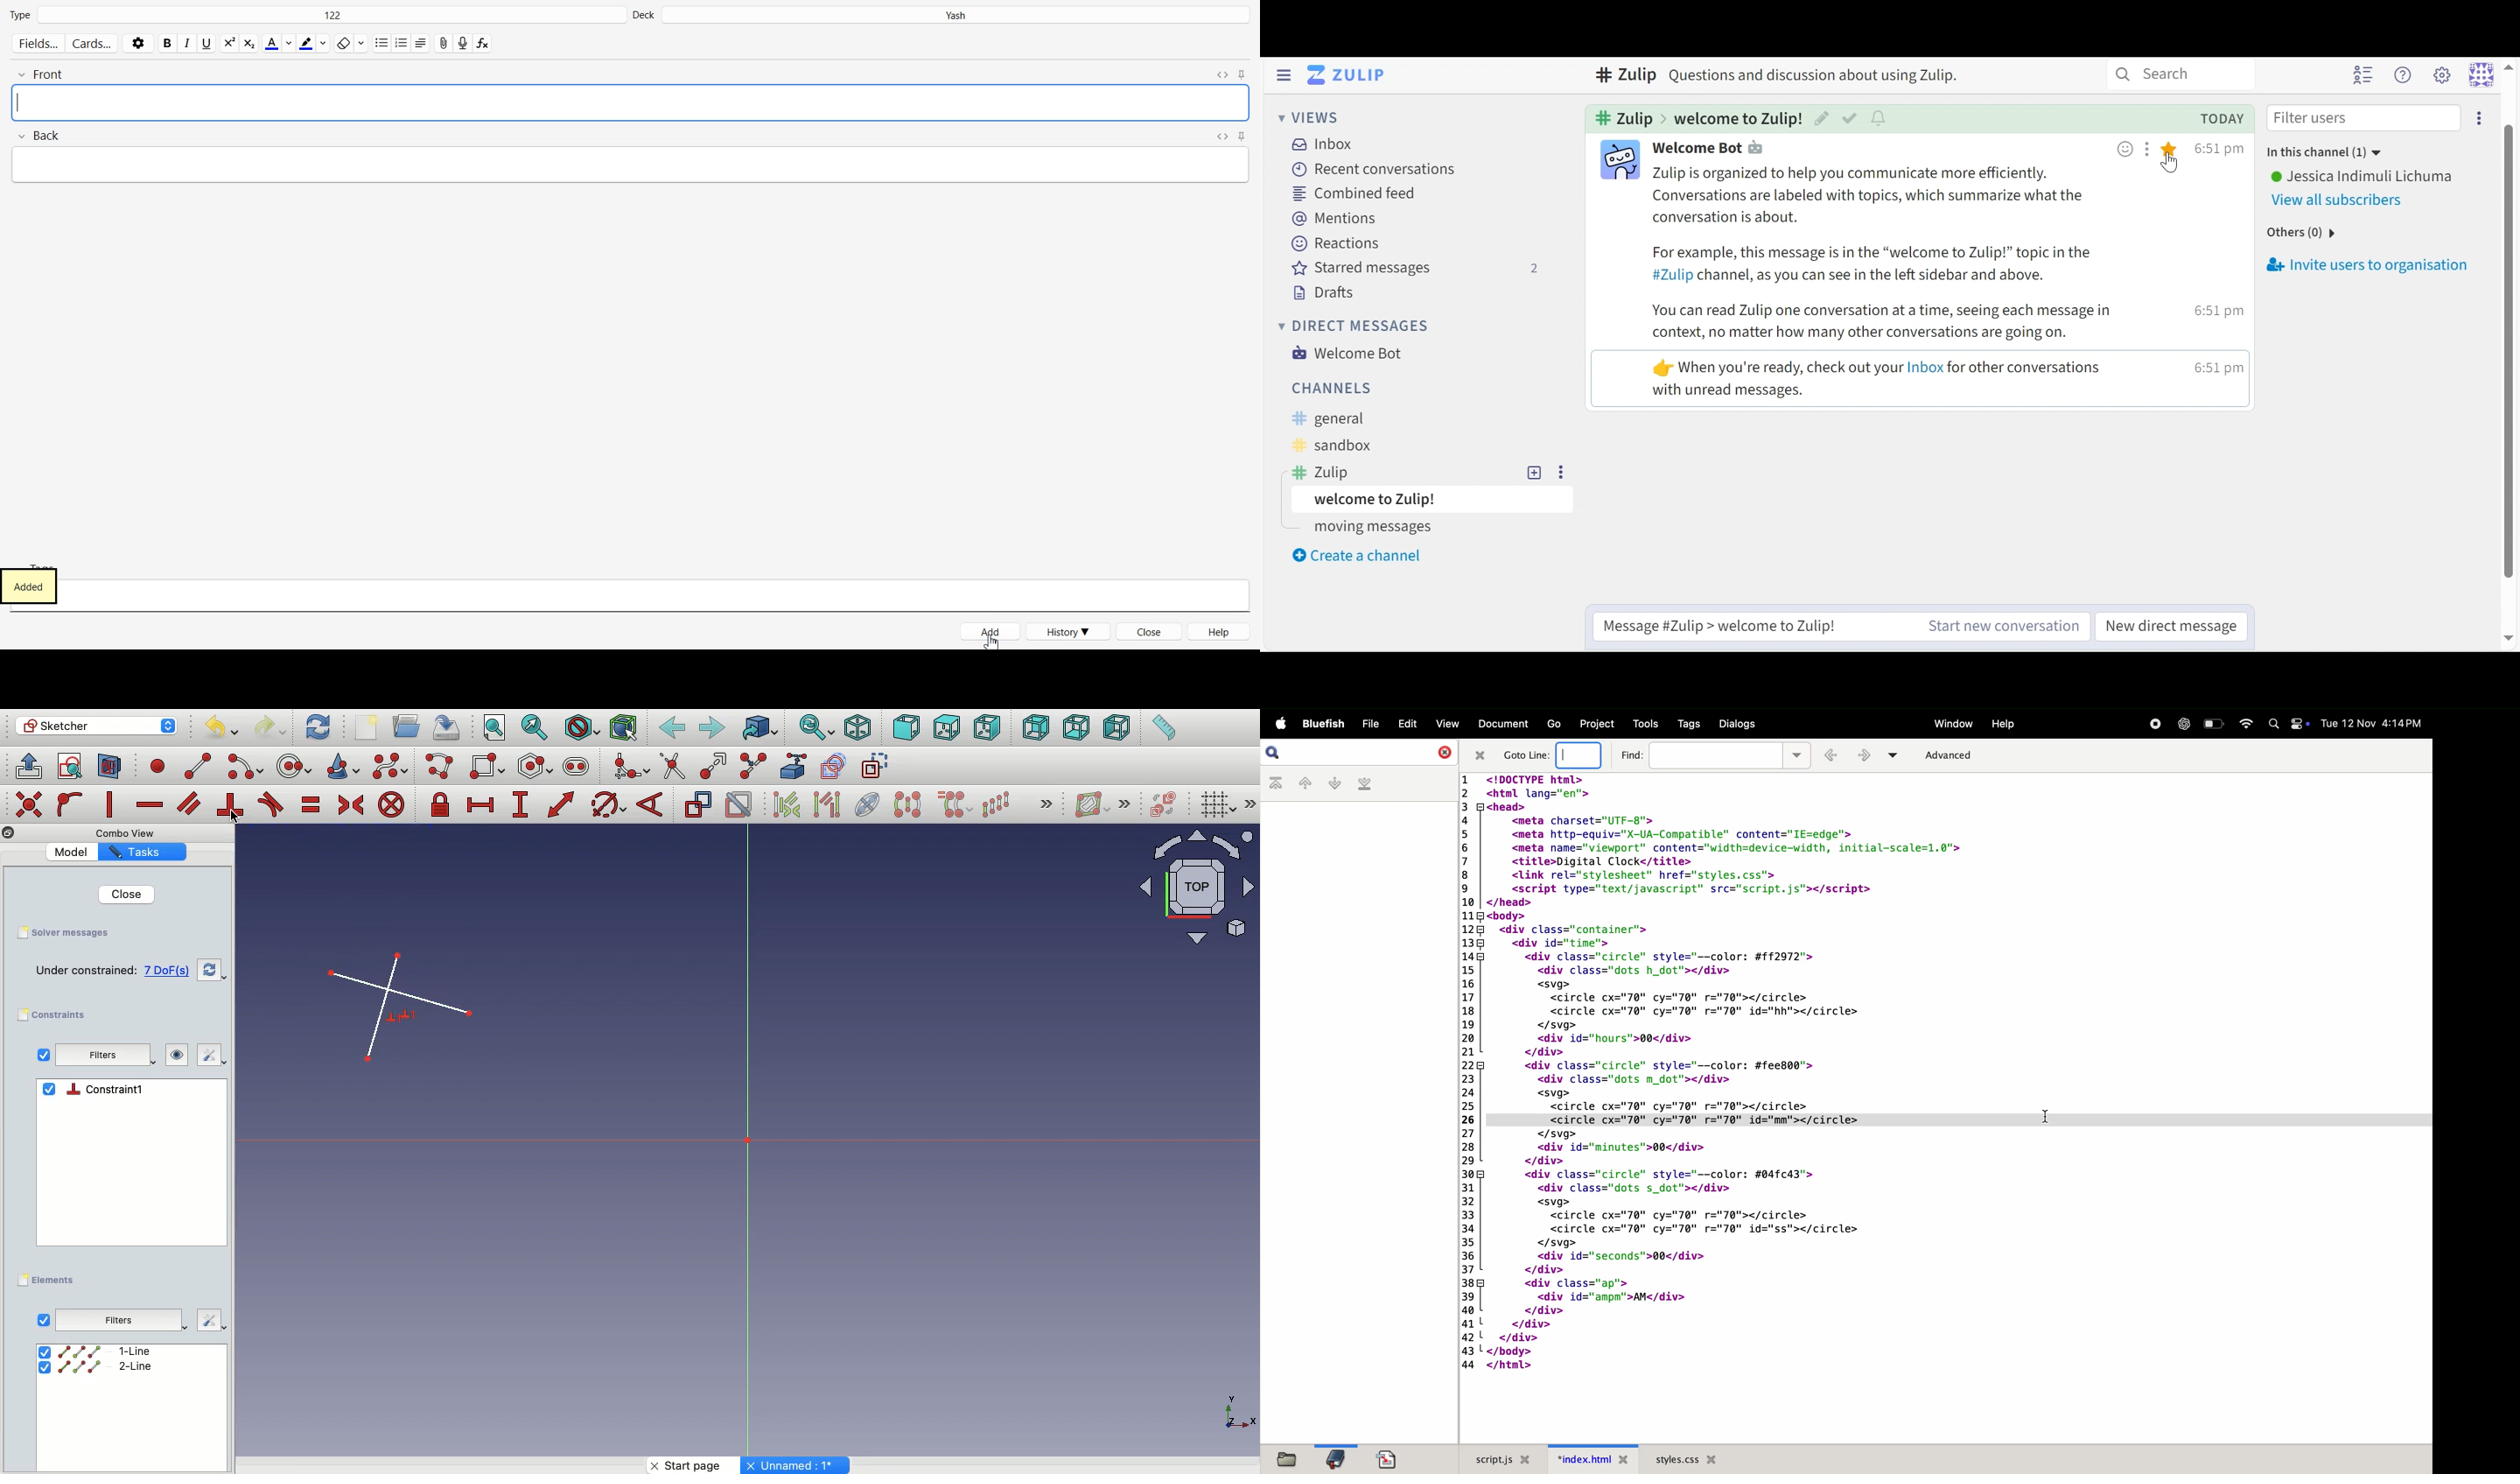 This screenshot has width=2520, height=1484. Describe the element at coordinates (189, 804) in the screenshot. I see `Constrain parallel` at that location.